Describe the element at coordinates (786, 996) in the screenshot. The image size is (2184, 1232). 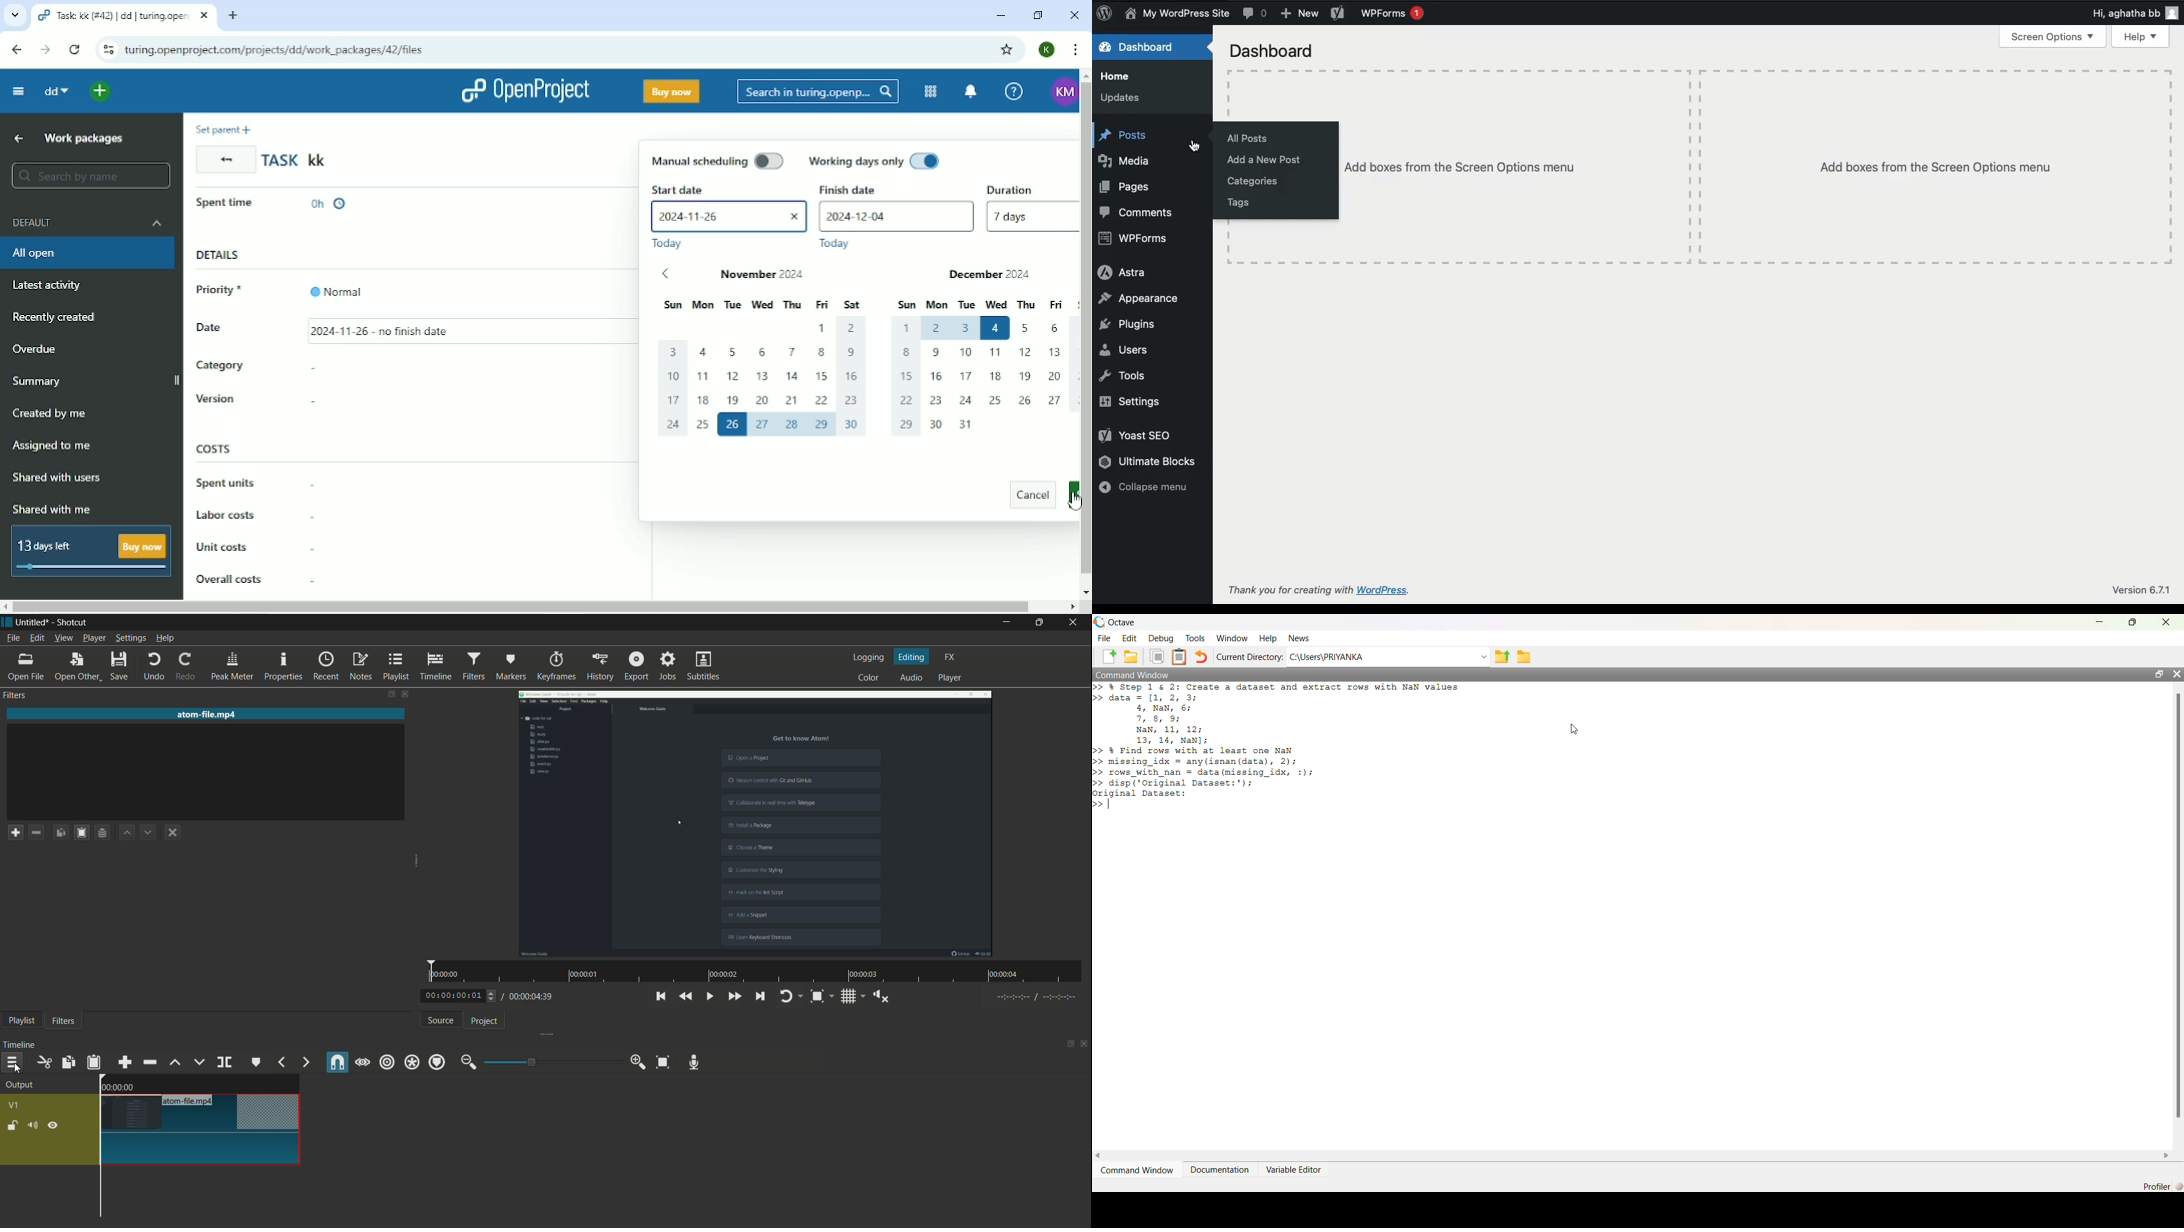
I see `toggle player looping` at that location.